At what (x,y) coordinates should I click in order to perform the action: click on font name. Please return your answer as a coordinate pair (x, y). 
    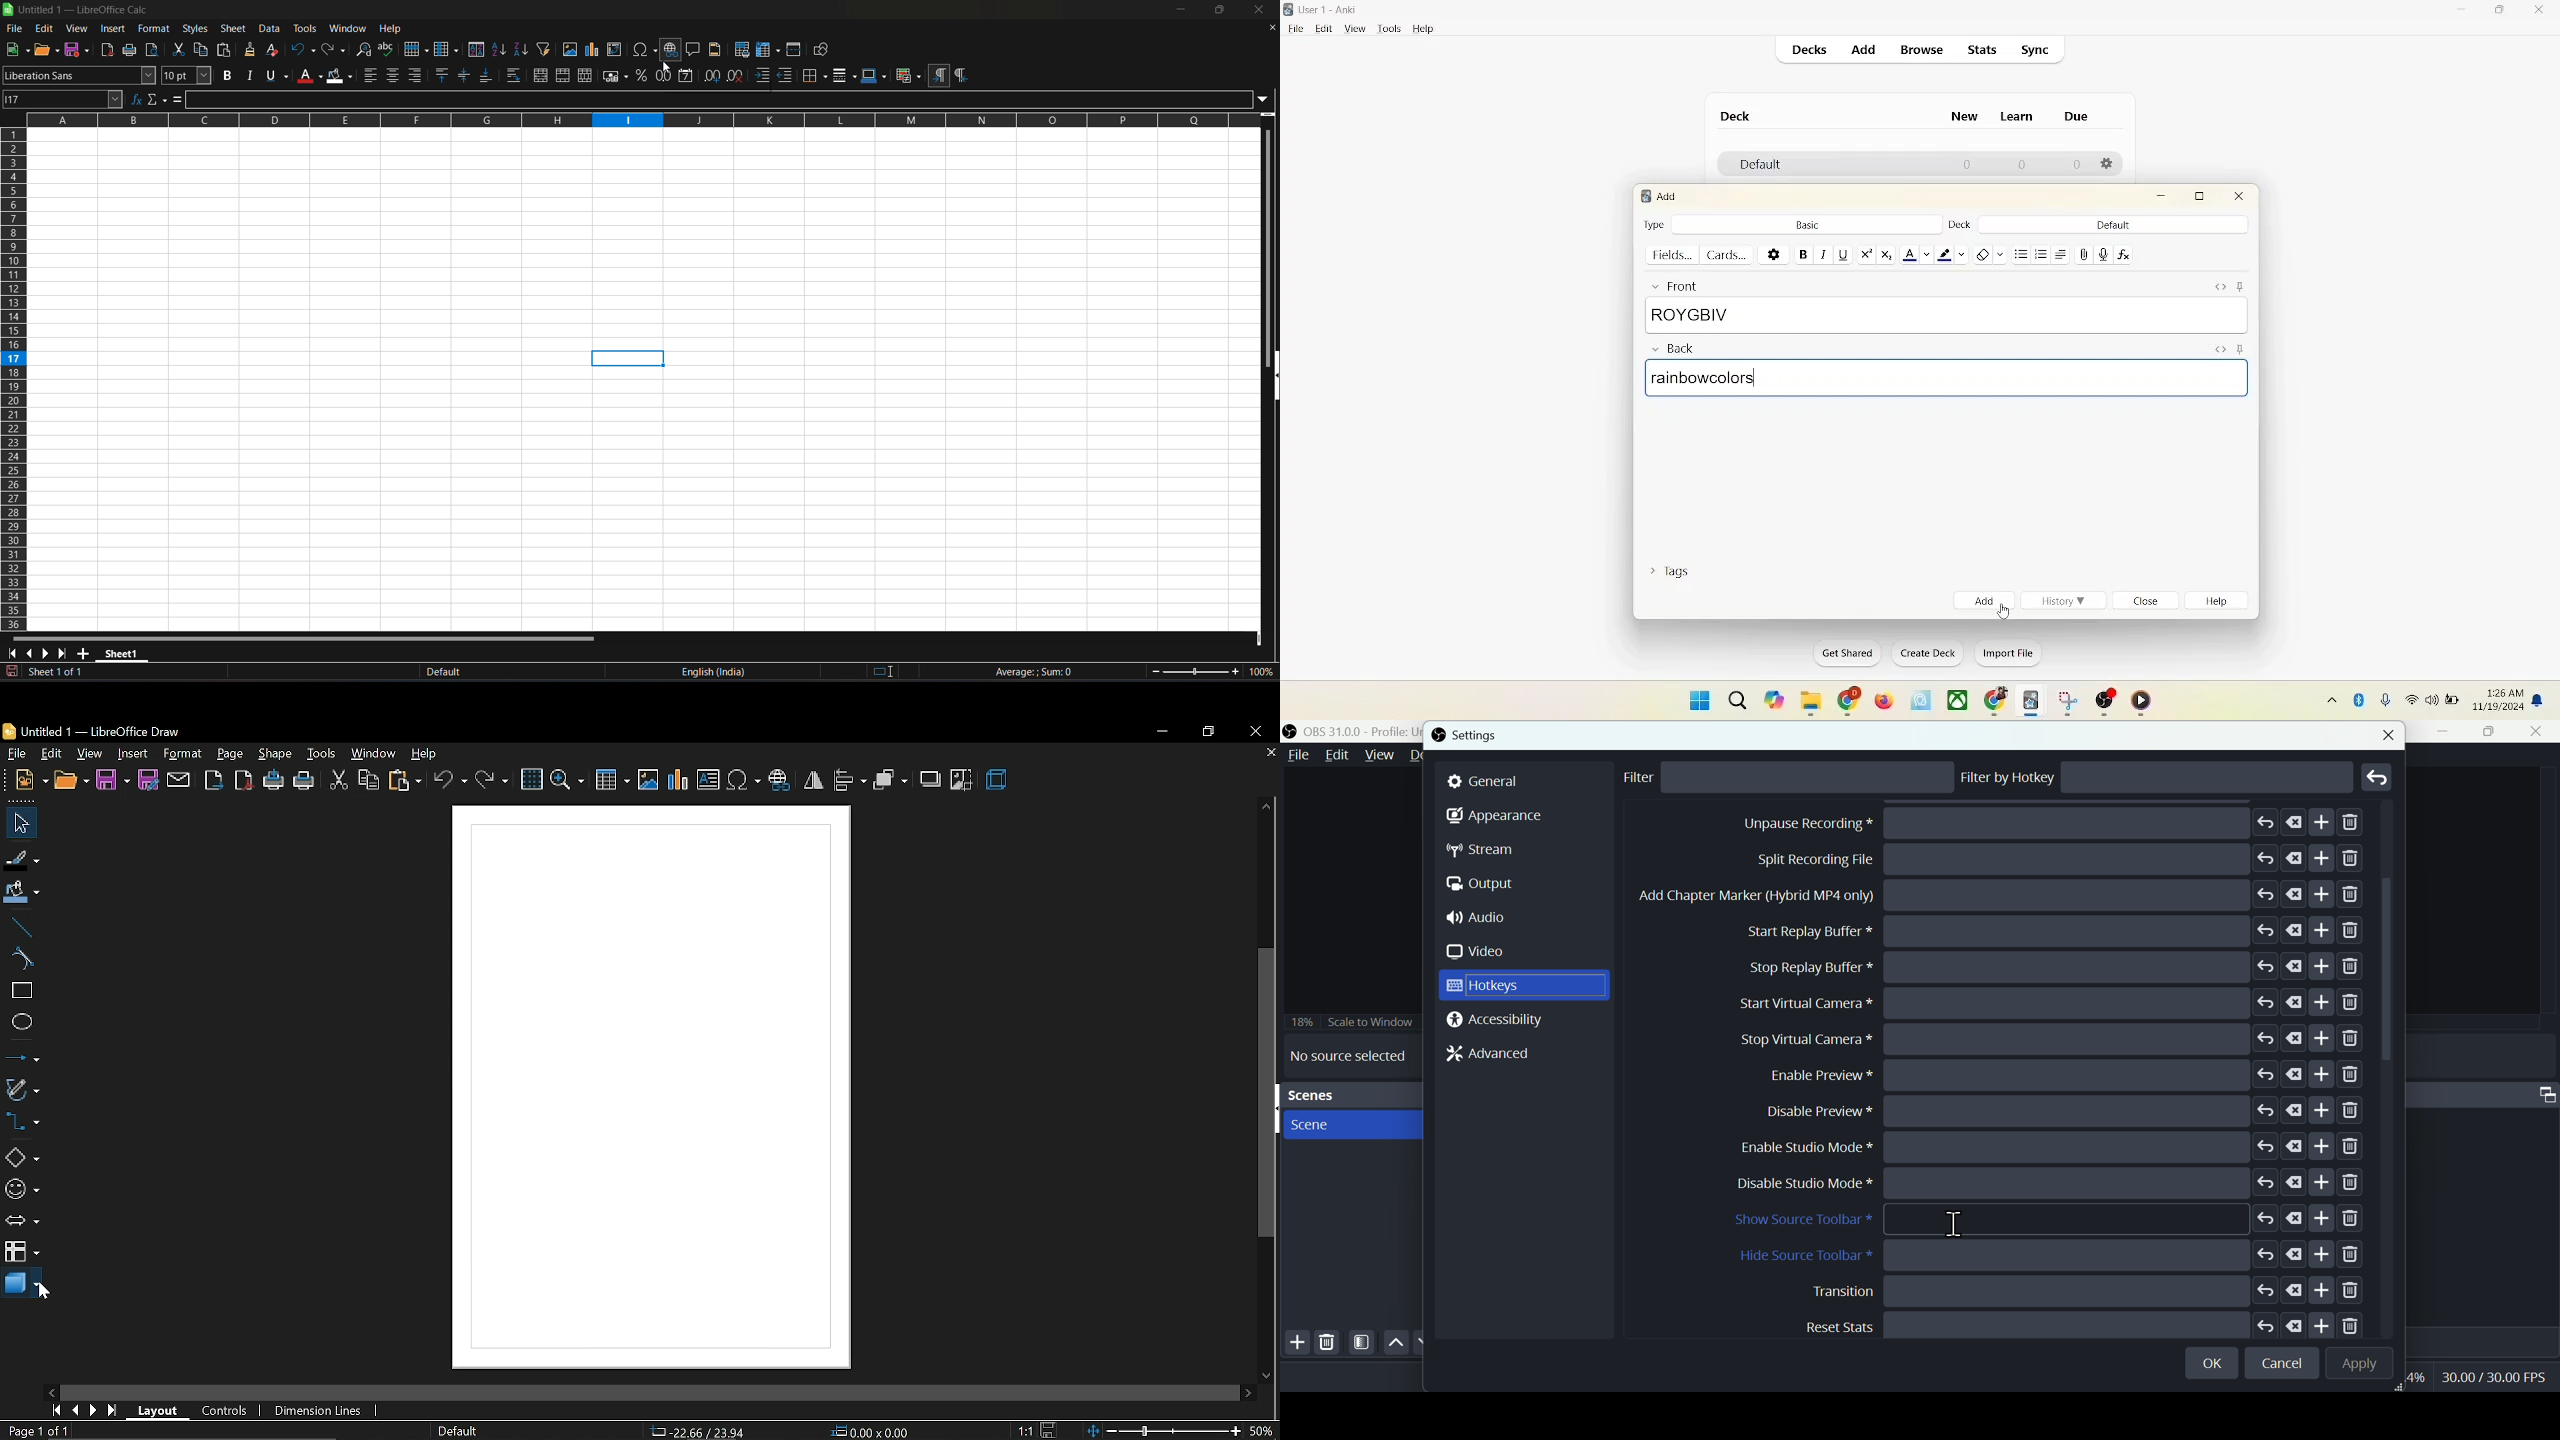
    Looking at the image, I should click on (79, 75).